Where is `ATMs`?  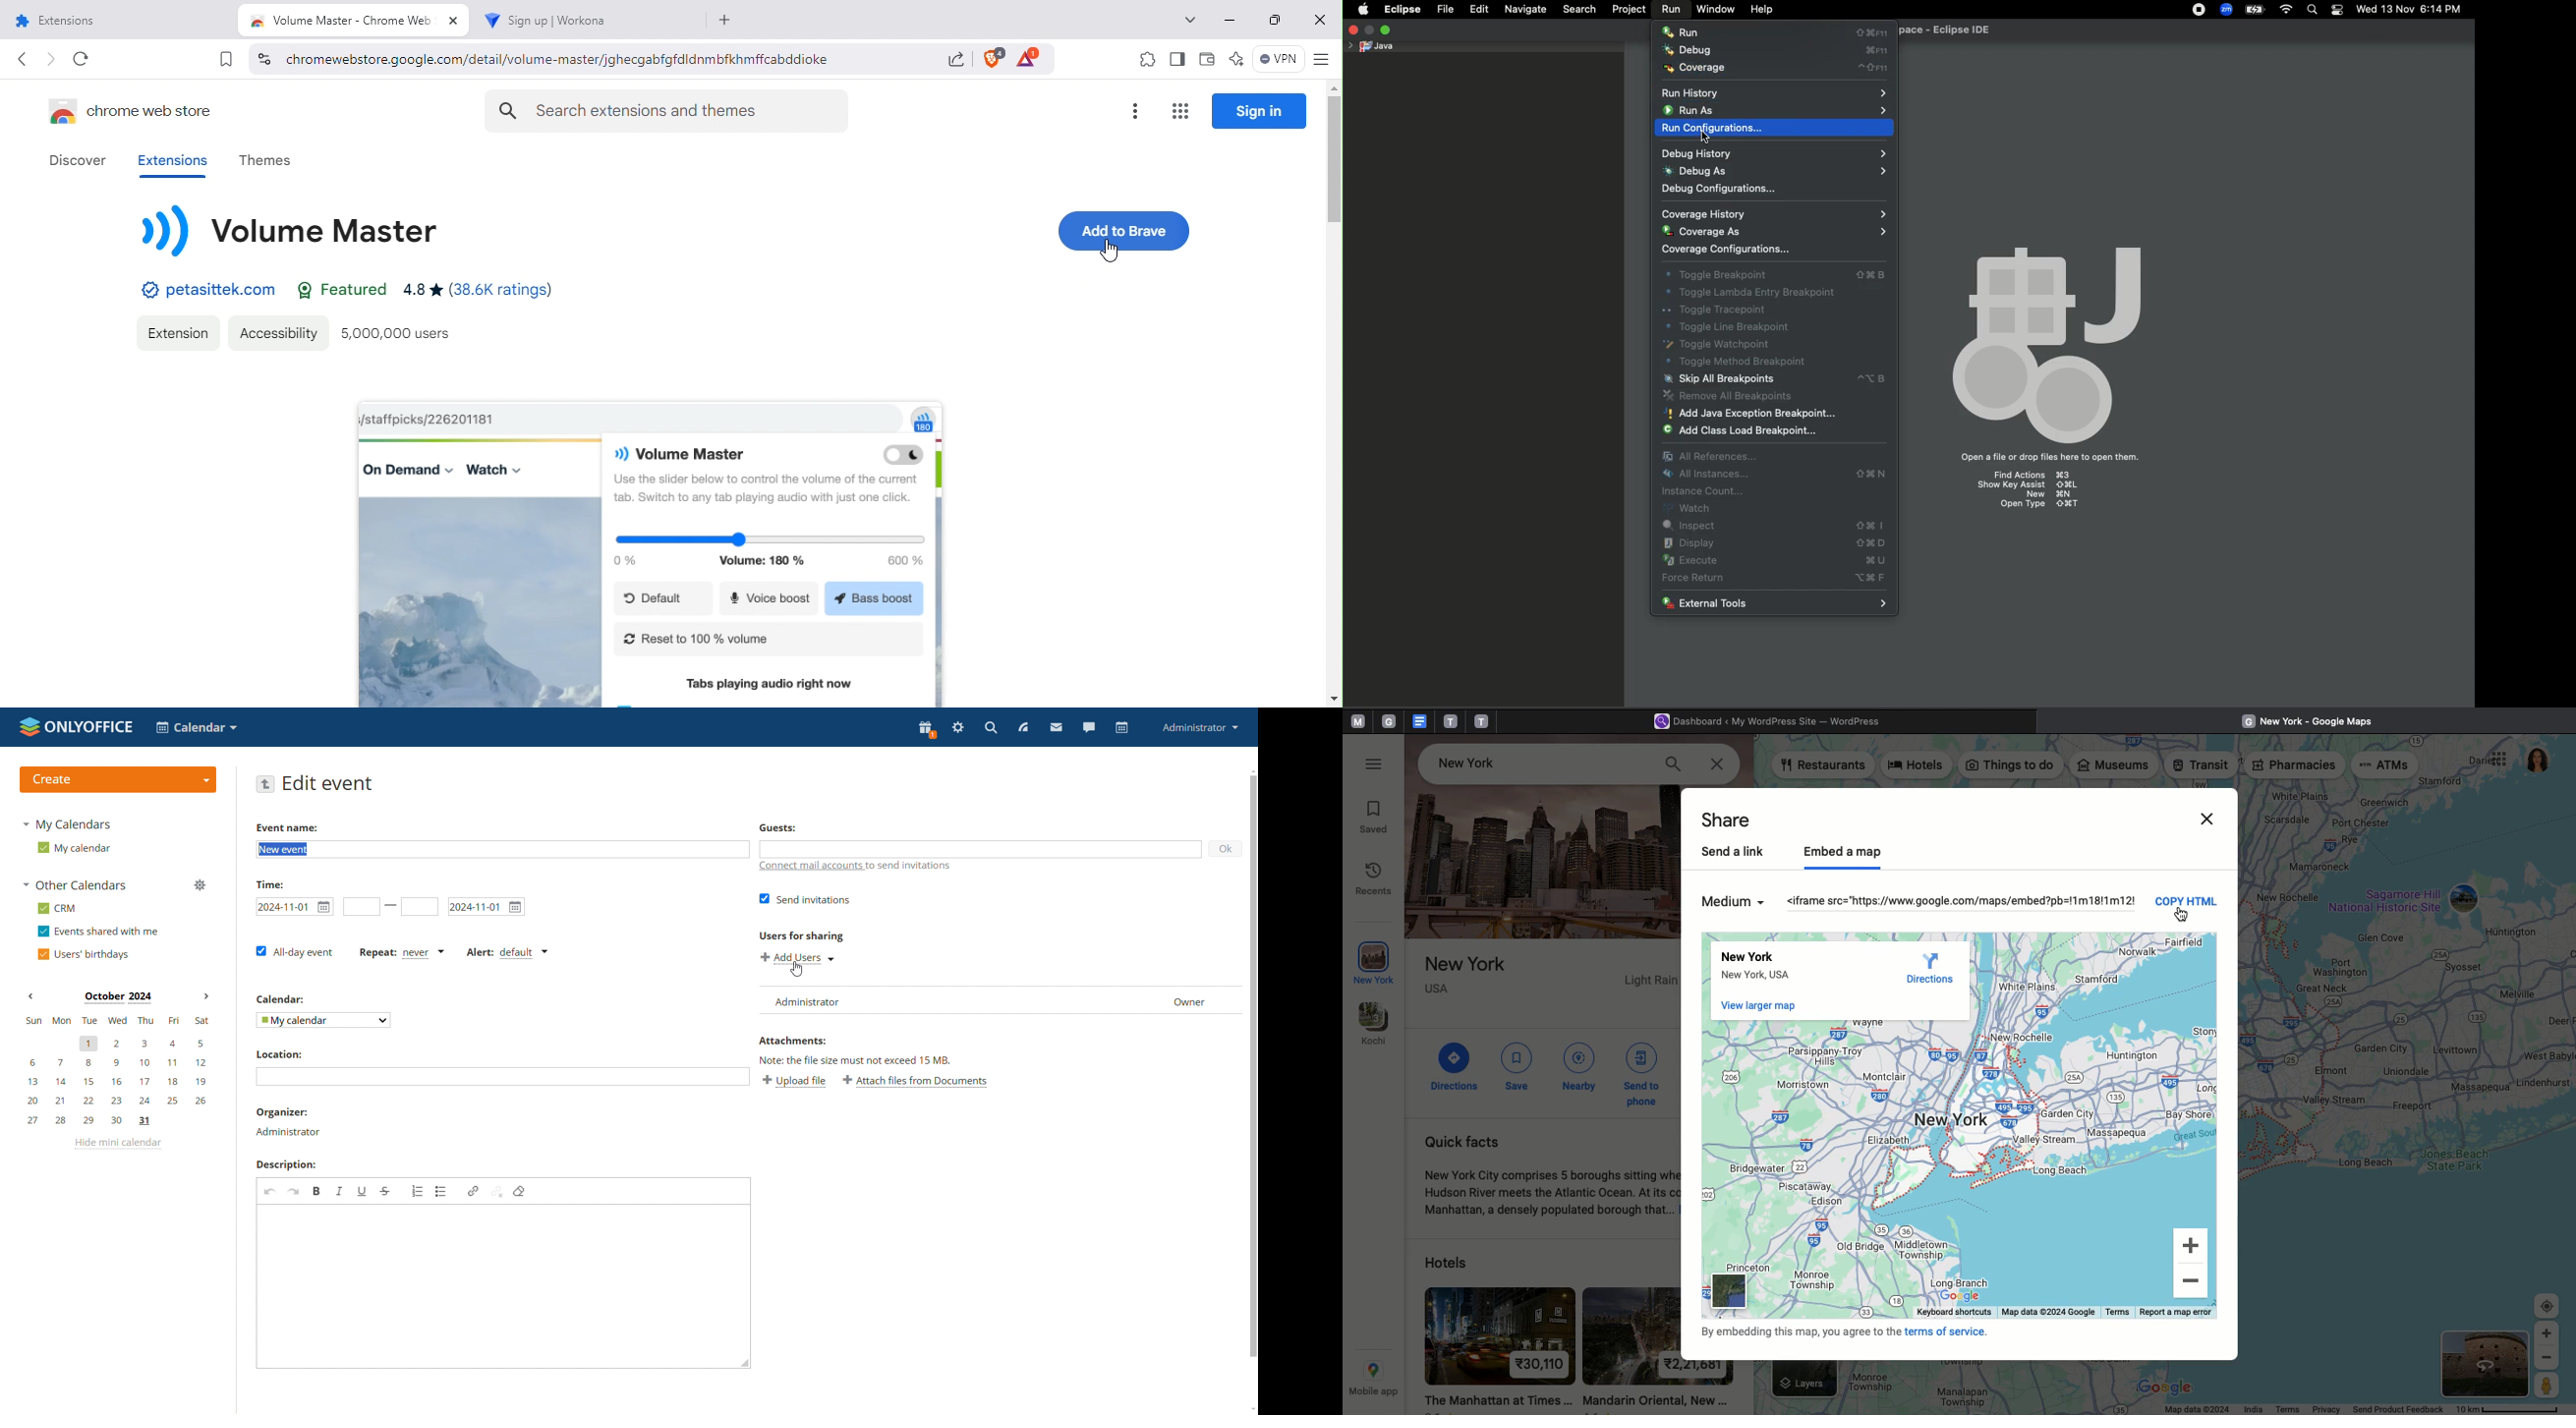 ATMs is located at coordinates (2385, 767).